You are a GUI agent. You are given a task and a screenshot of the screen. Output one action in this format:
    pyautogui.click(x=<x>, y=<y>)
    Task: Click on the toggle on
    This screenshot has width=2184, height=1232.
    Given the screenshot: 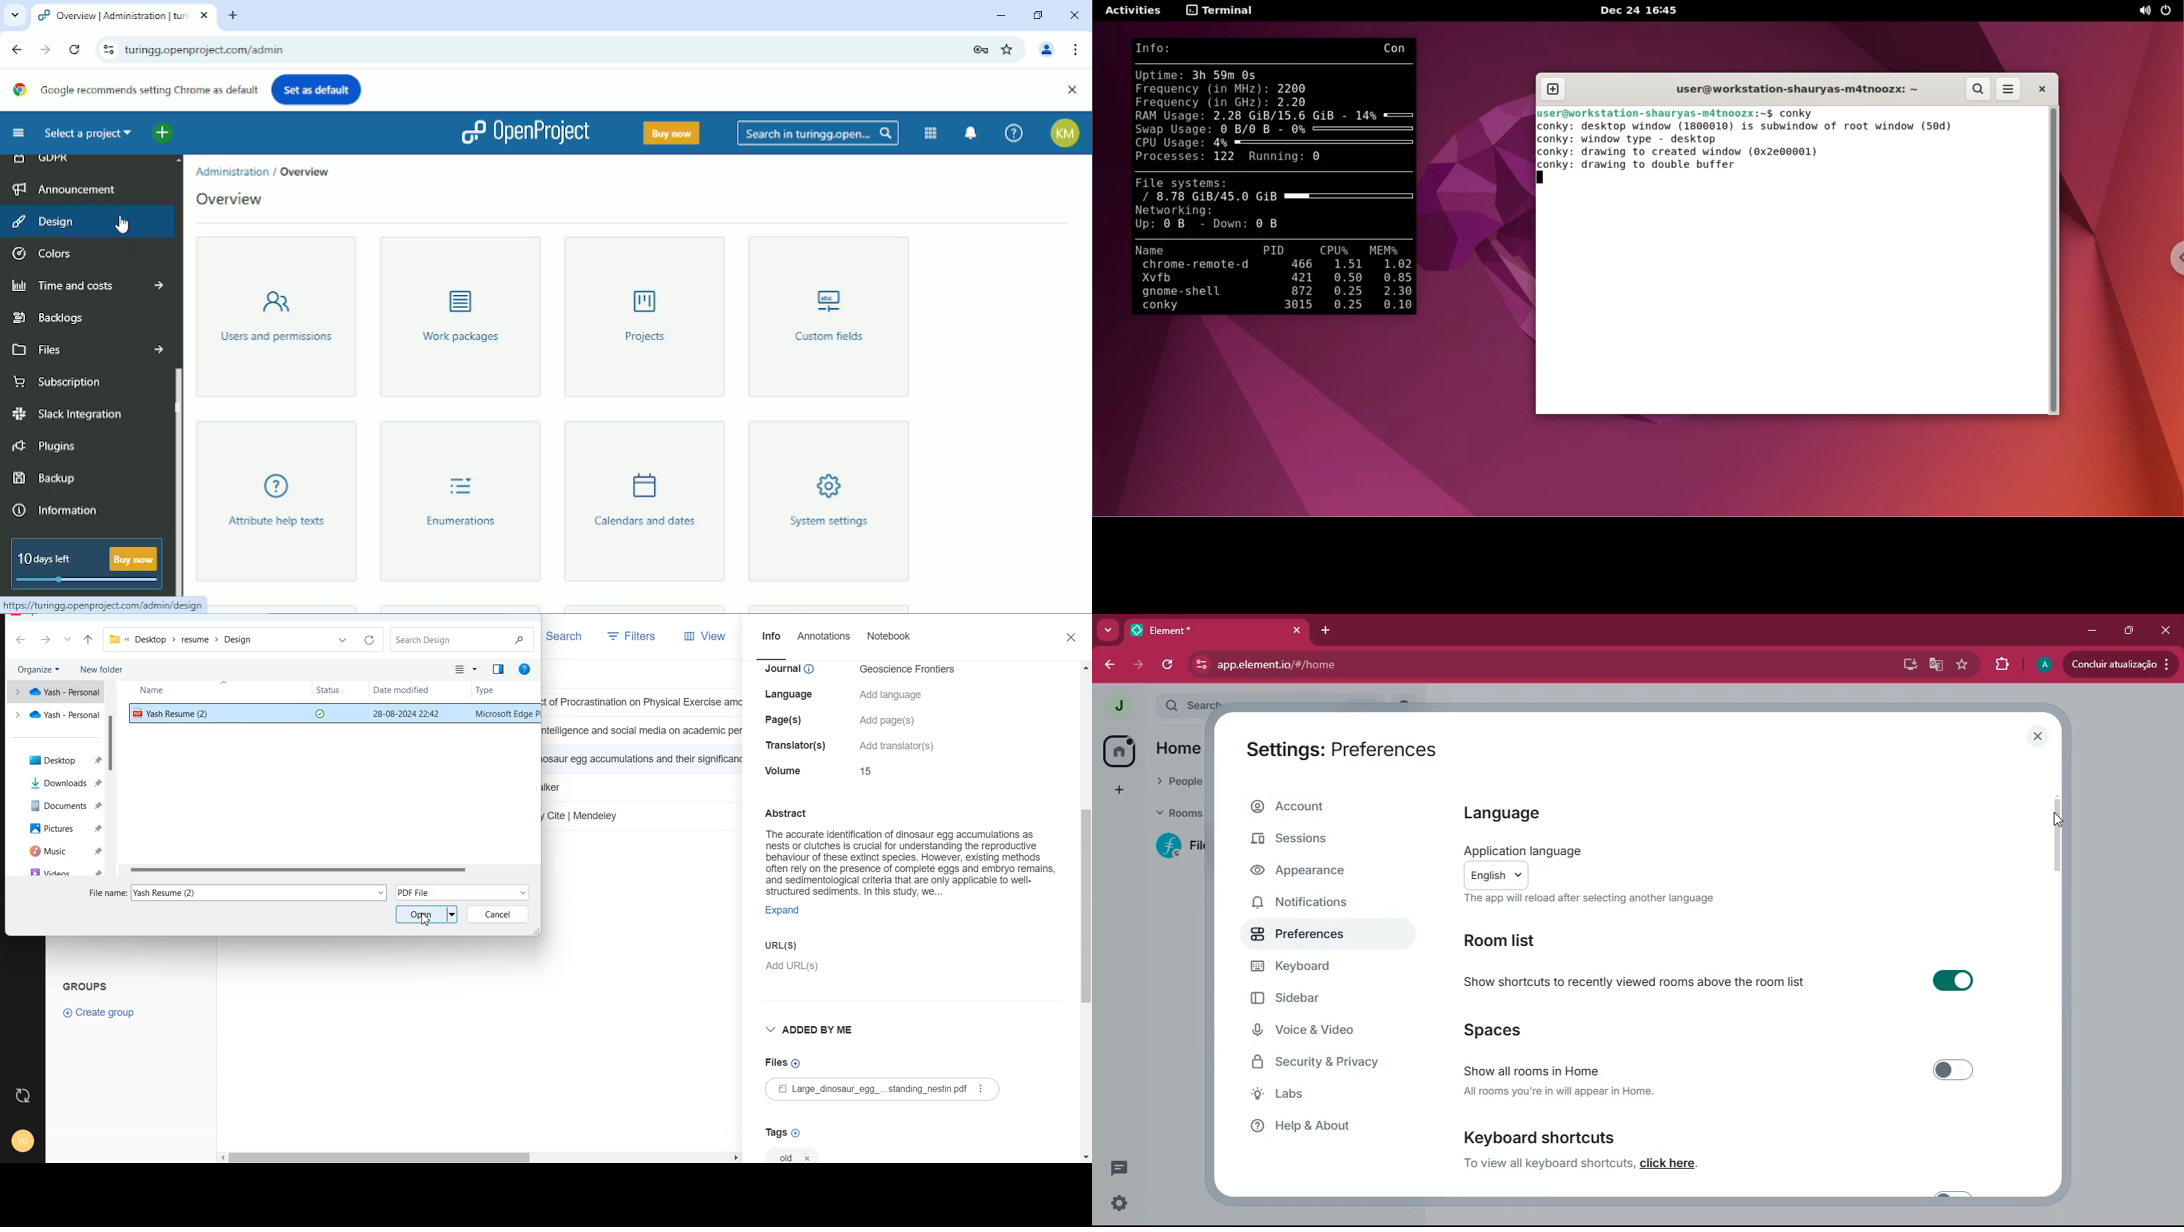 What is the action you would take?
    pyautogui.click(x=1950, y=981)
    